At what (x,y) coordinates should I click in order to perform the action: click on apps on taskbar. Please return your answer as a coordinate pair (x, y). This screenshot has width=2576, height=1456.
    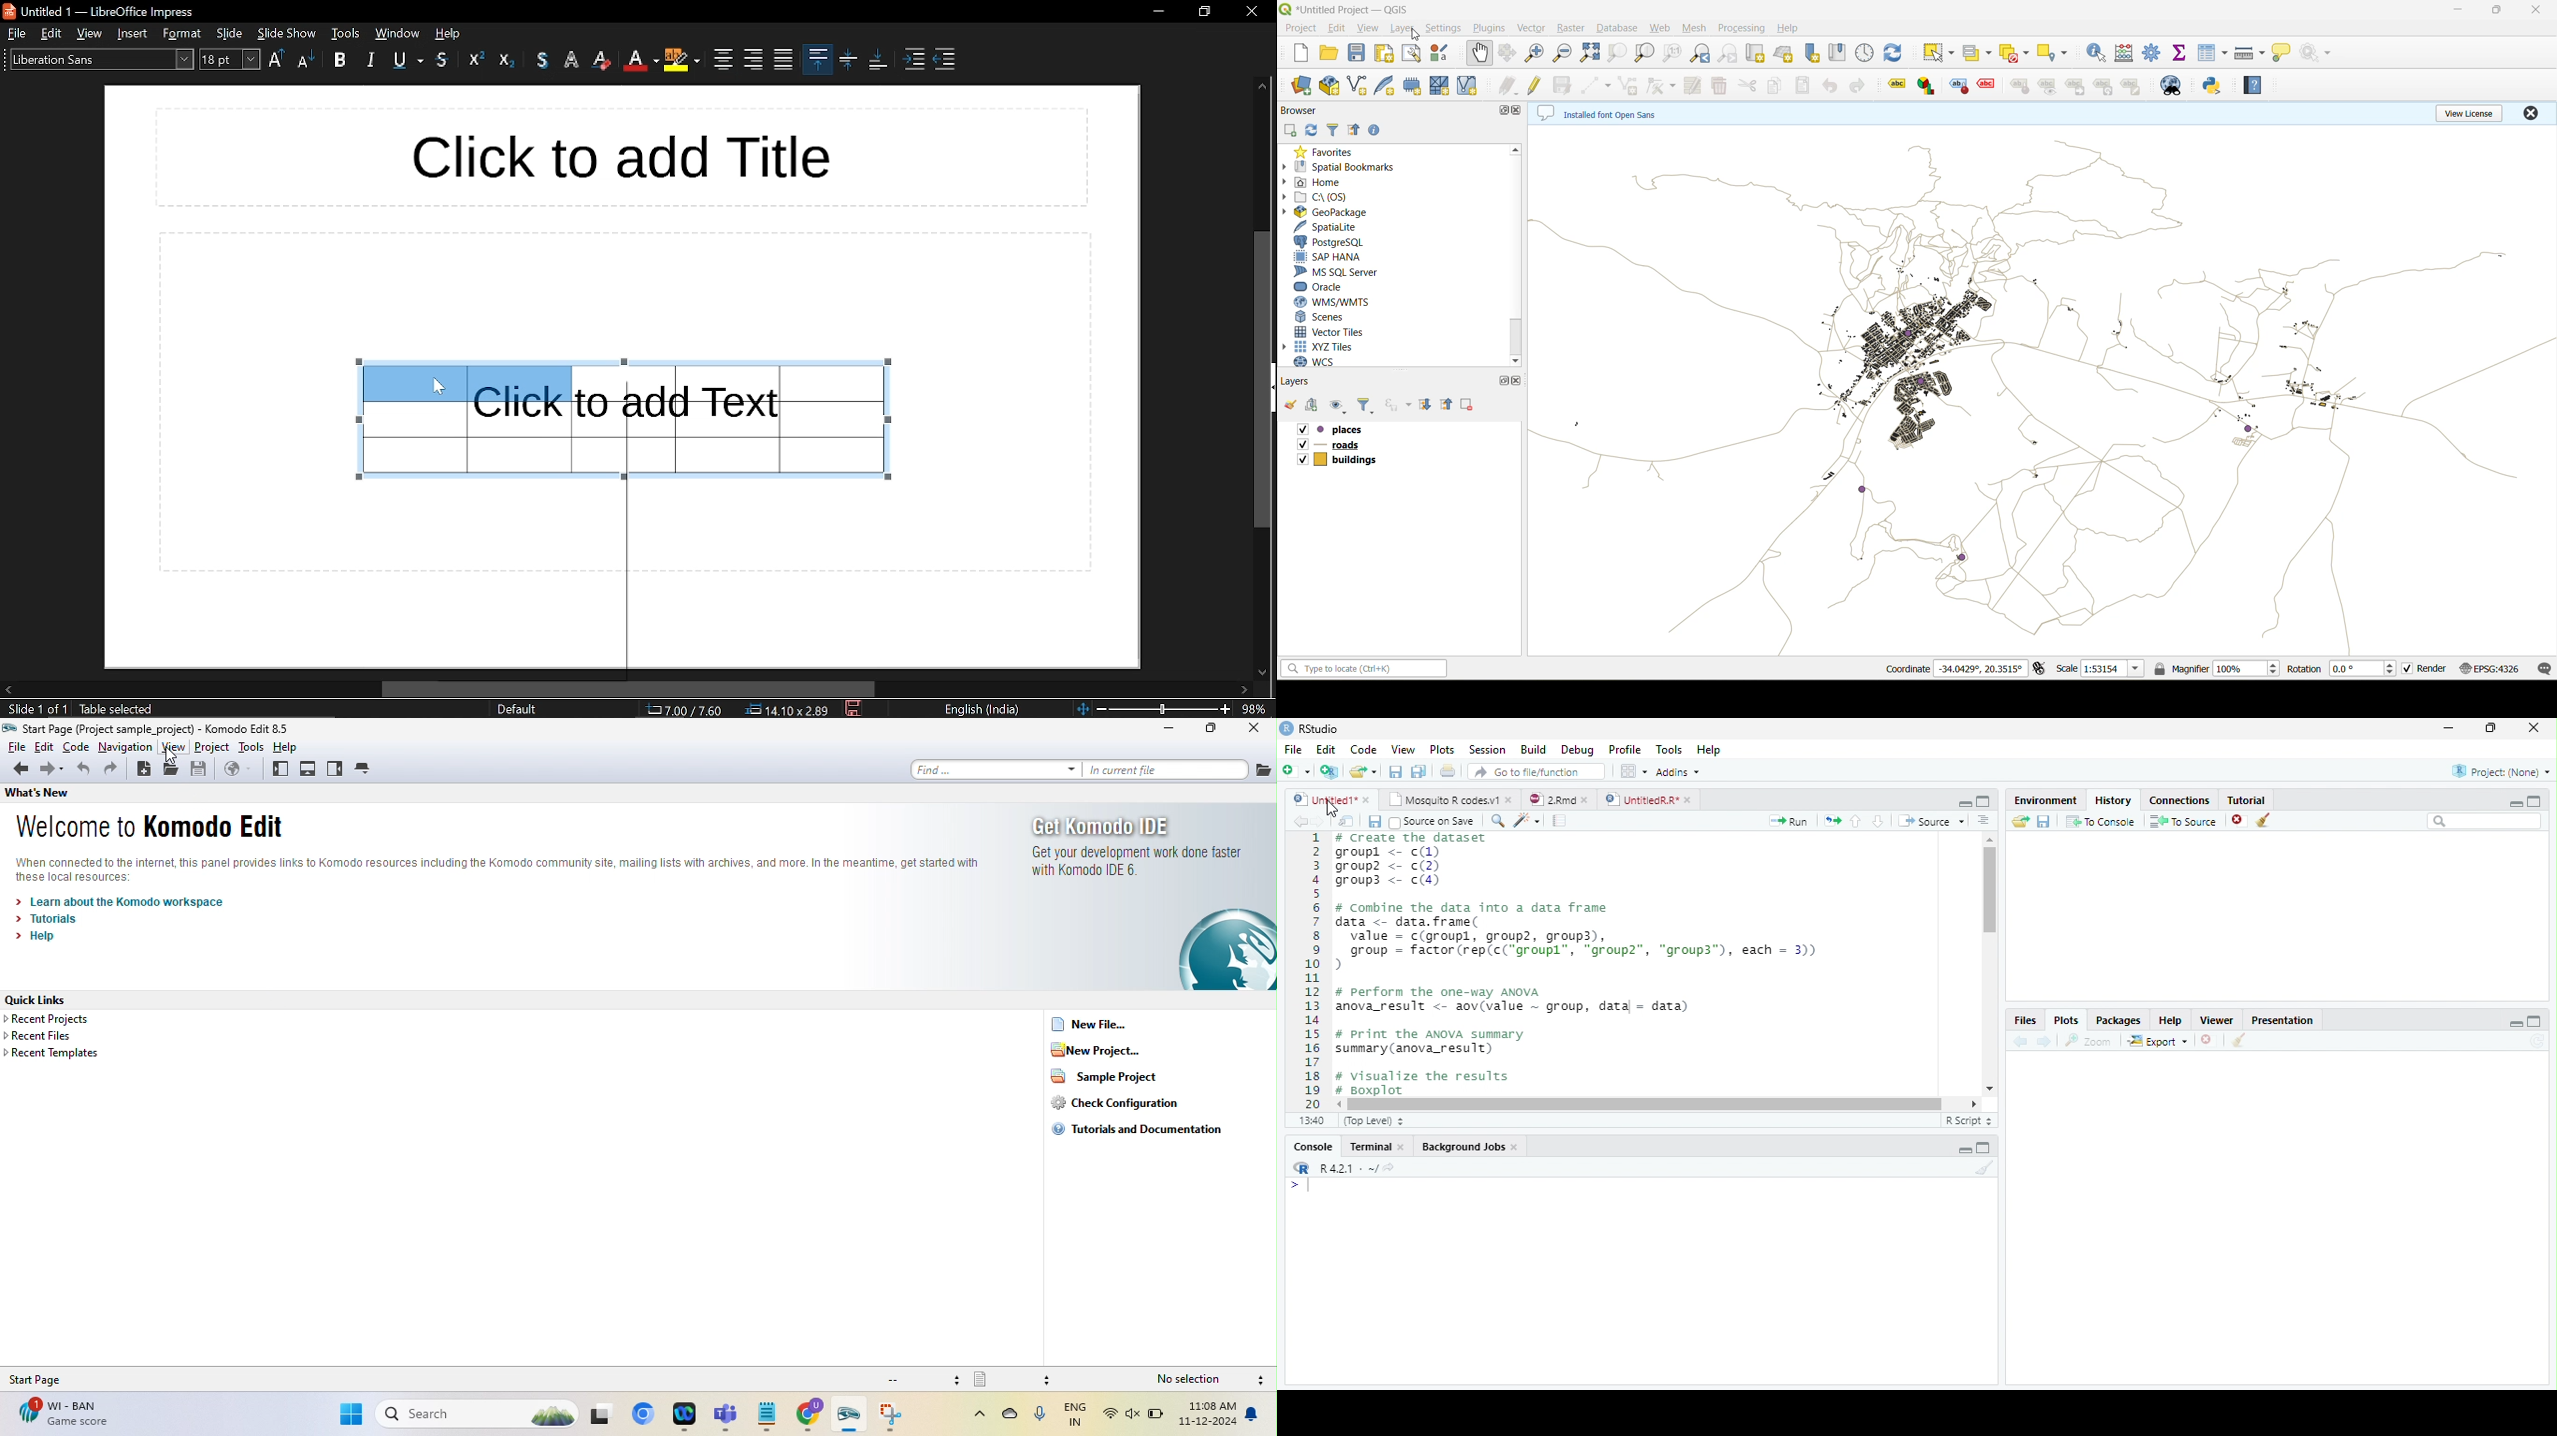
    Looking at the image, I should click on (853, 1417).